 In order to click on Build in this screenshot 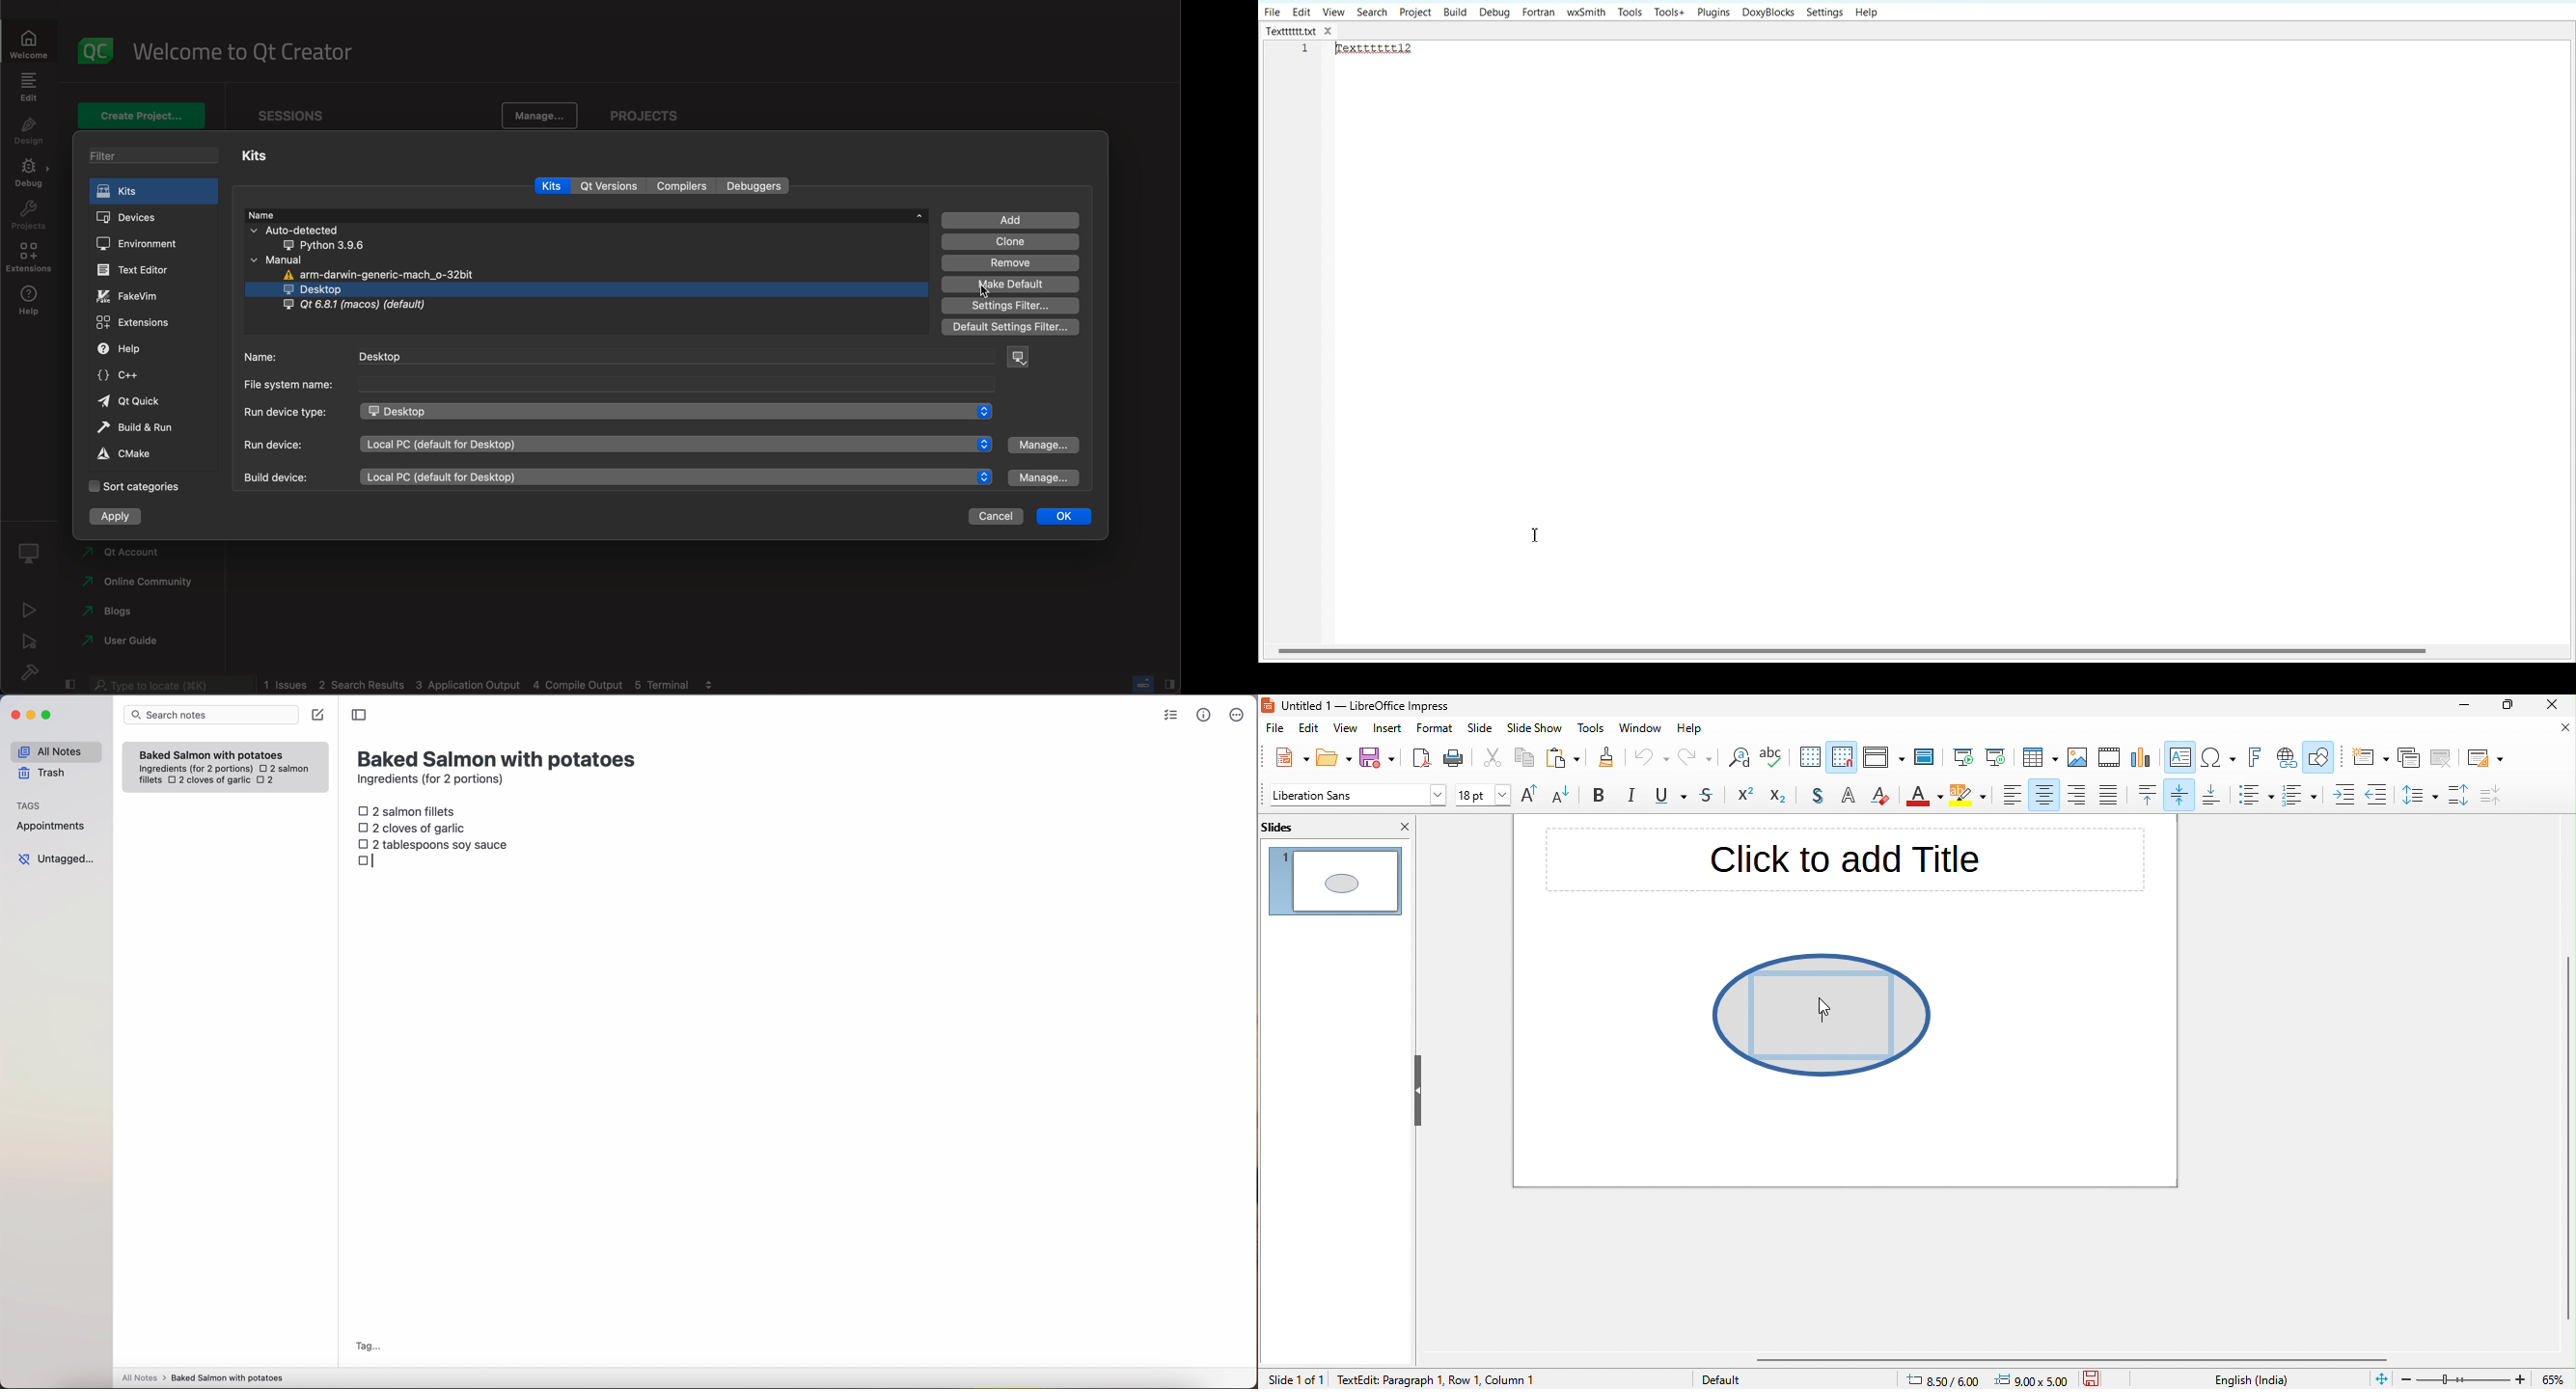, I will do `click(1455, 13)`.